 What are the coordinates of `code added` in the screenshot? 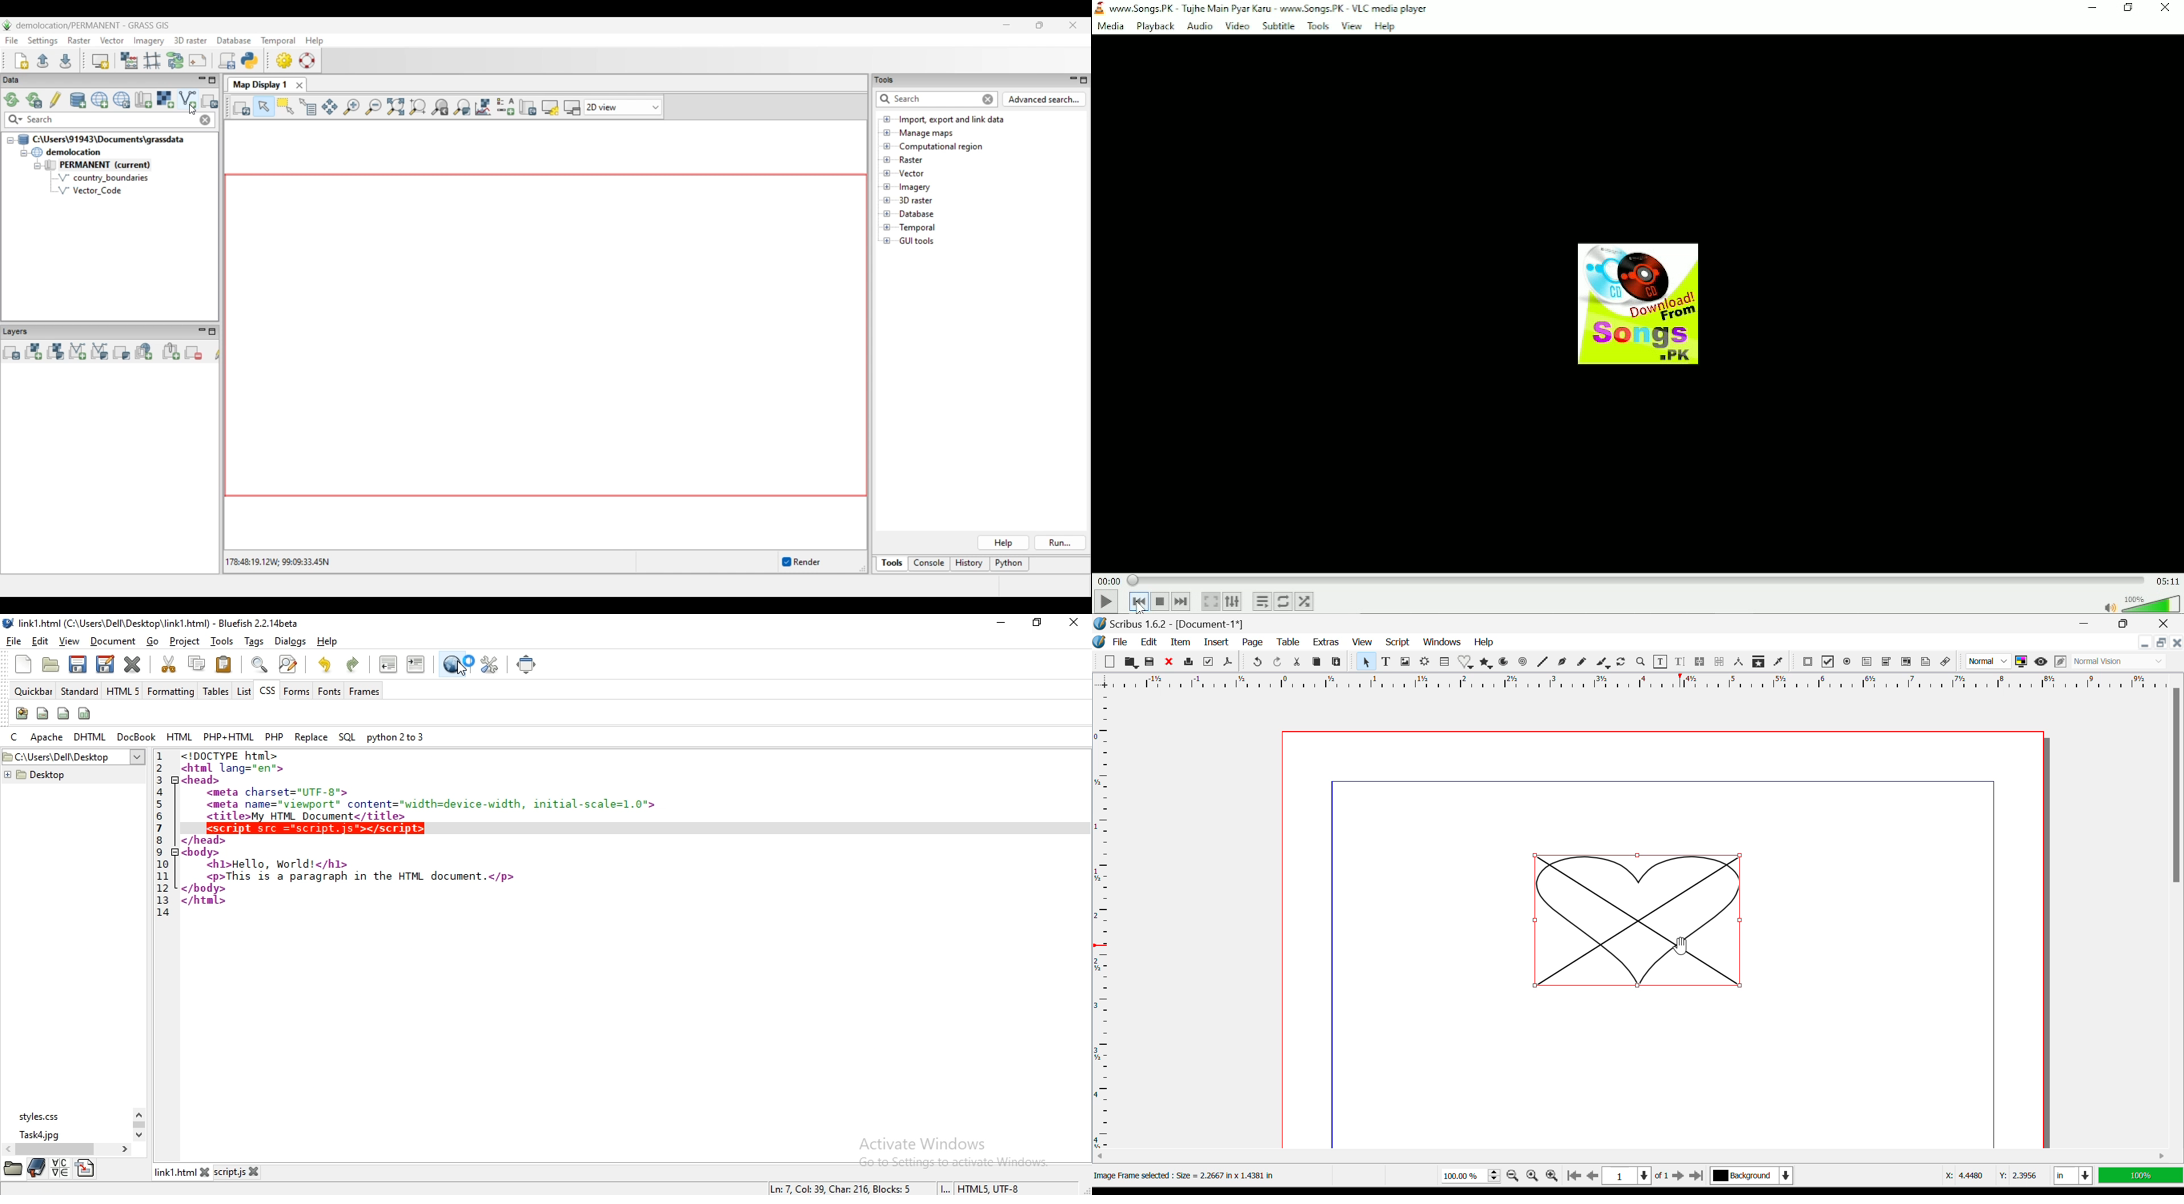 It's located at (318, 828).